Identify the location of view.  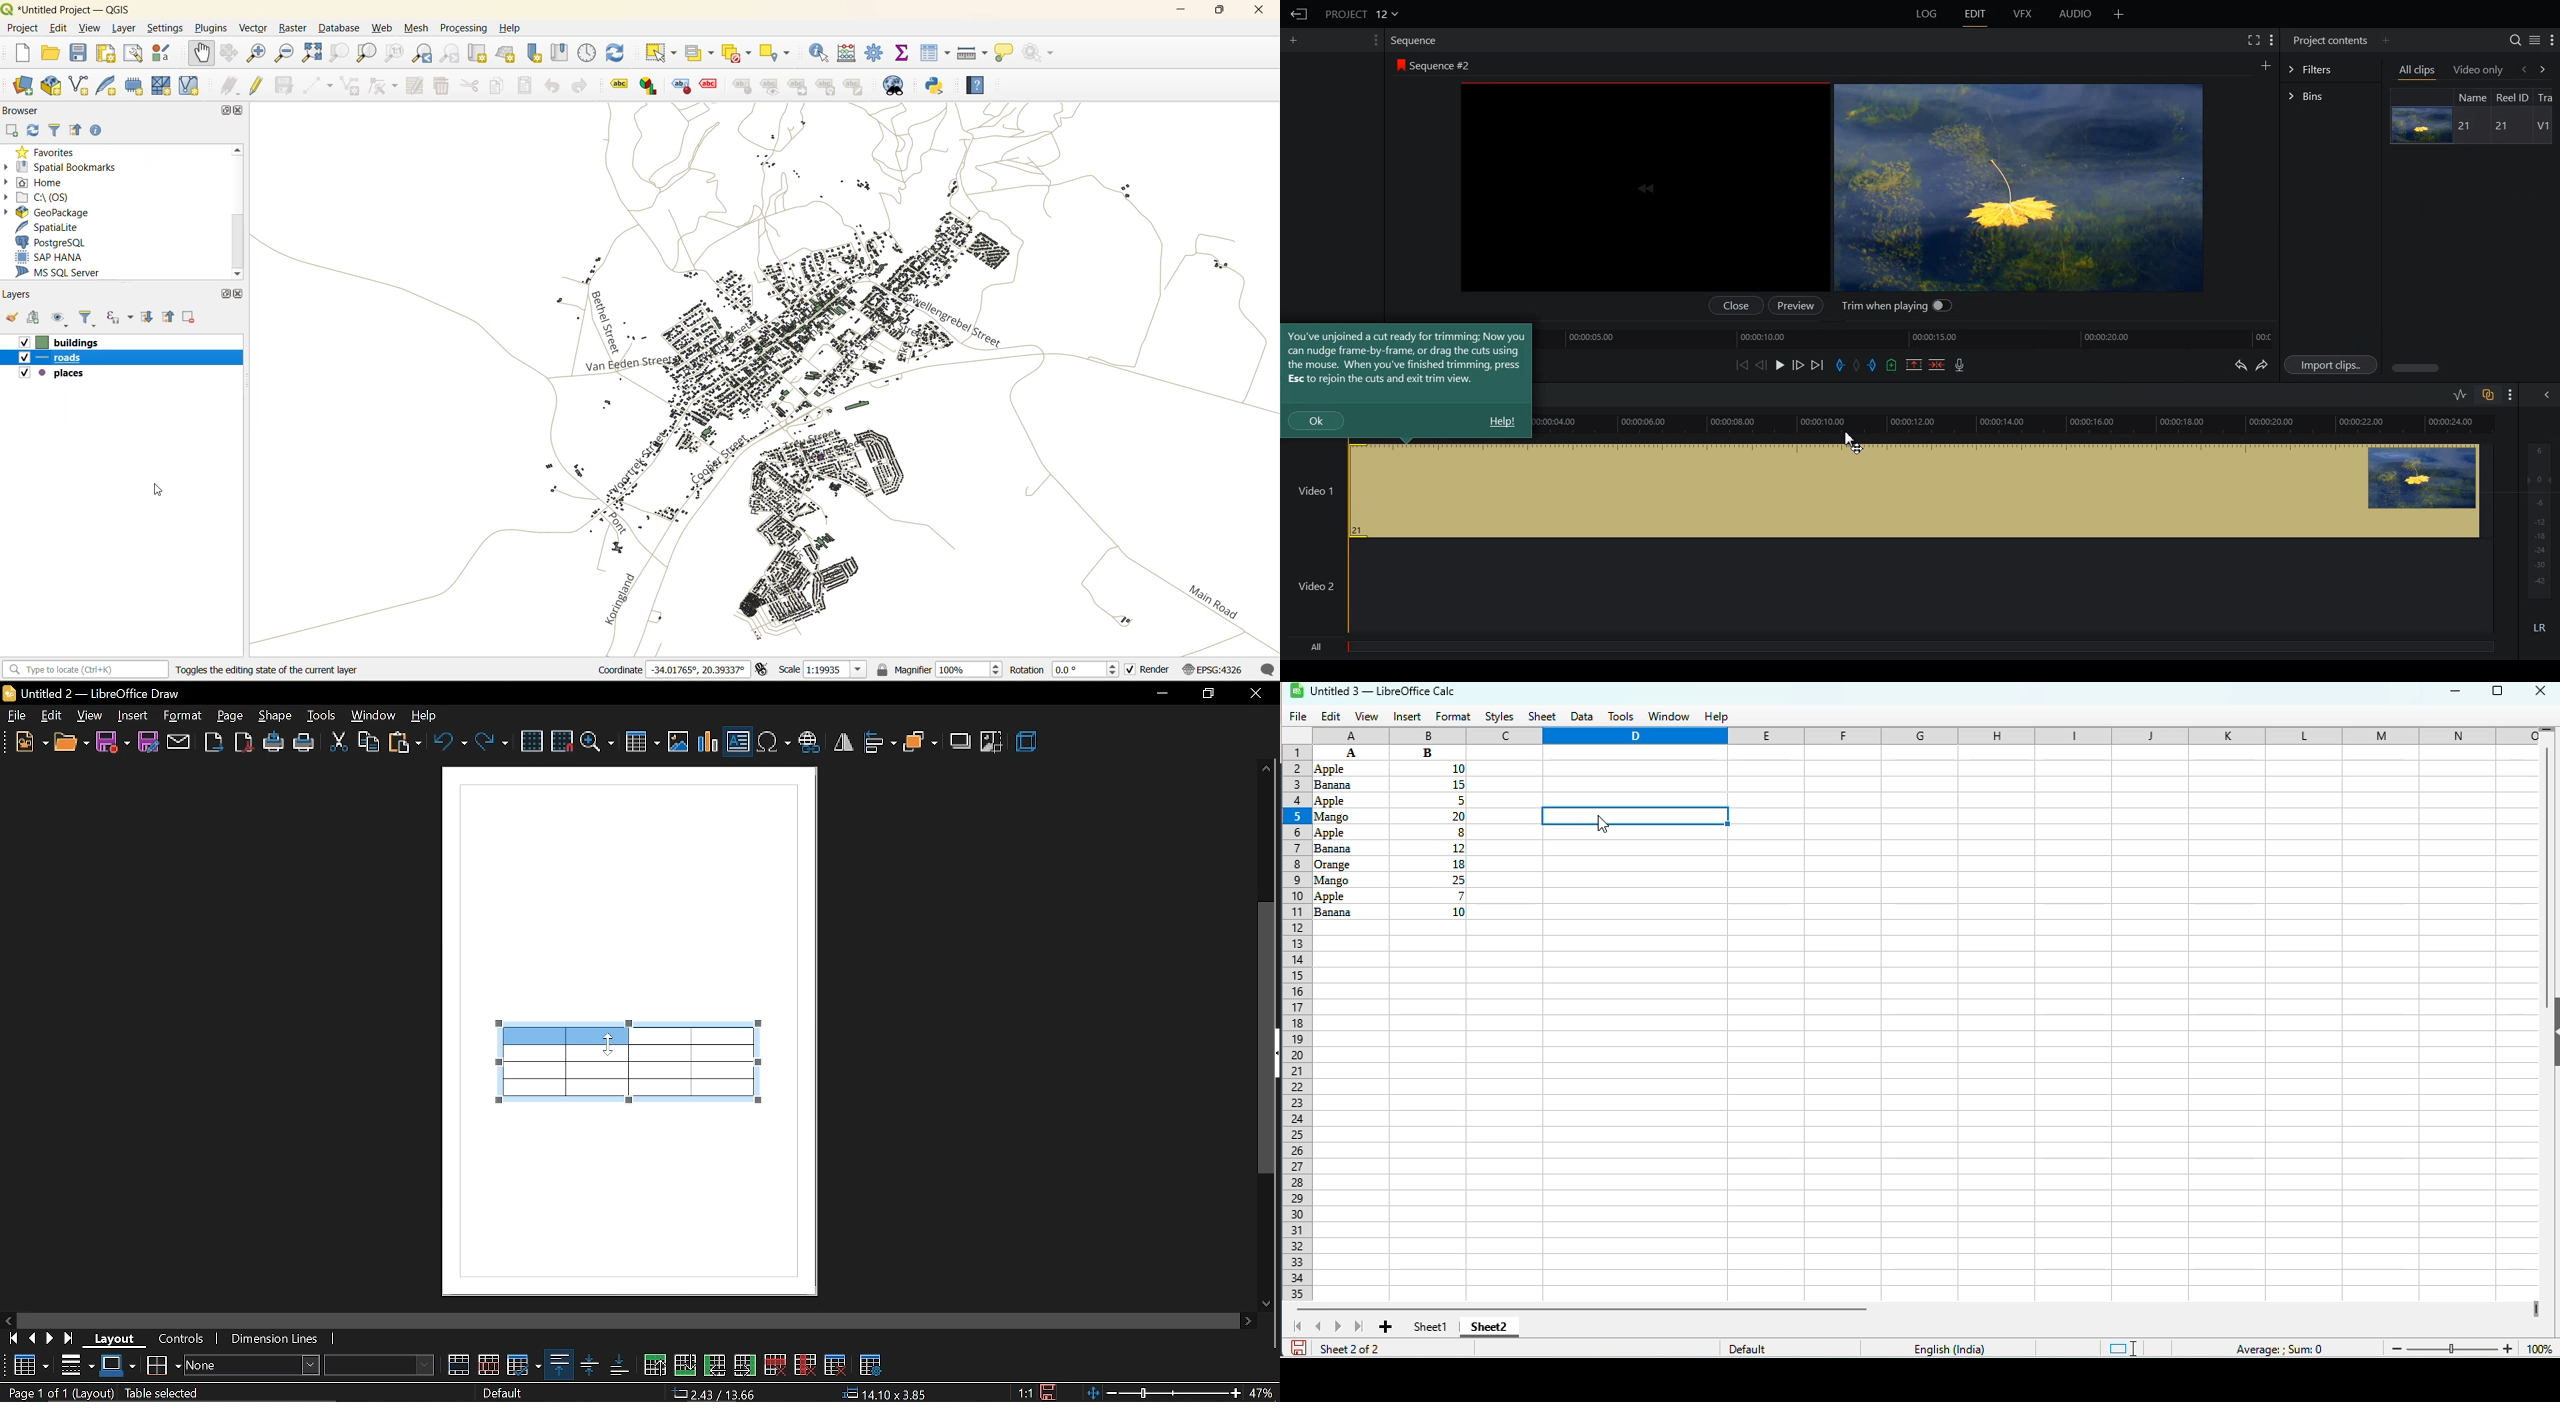
(1366, 718).